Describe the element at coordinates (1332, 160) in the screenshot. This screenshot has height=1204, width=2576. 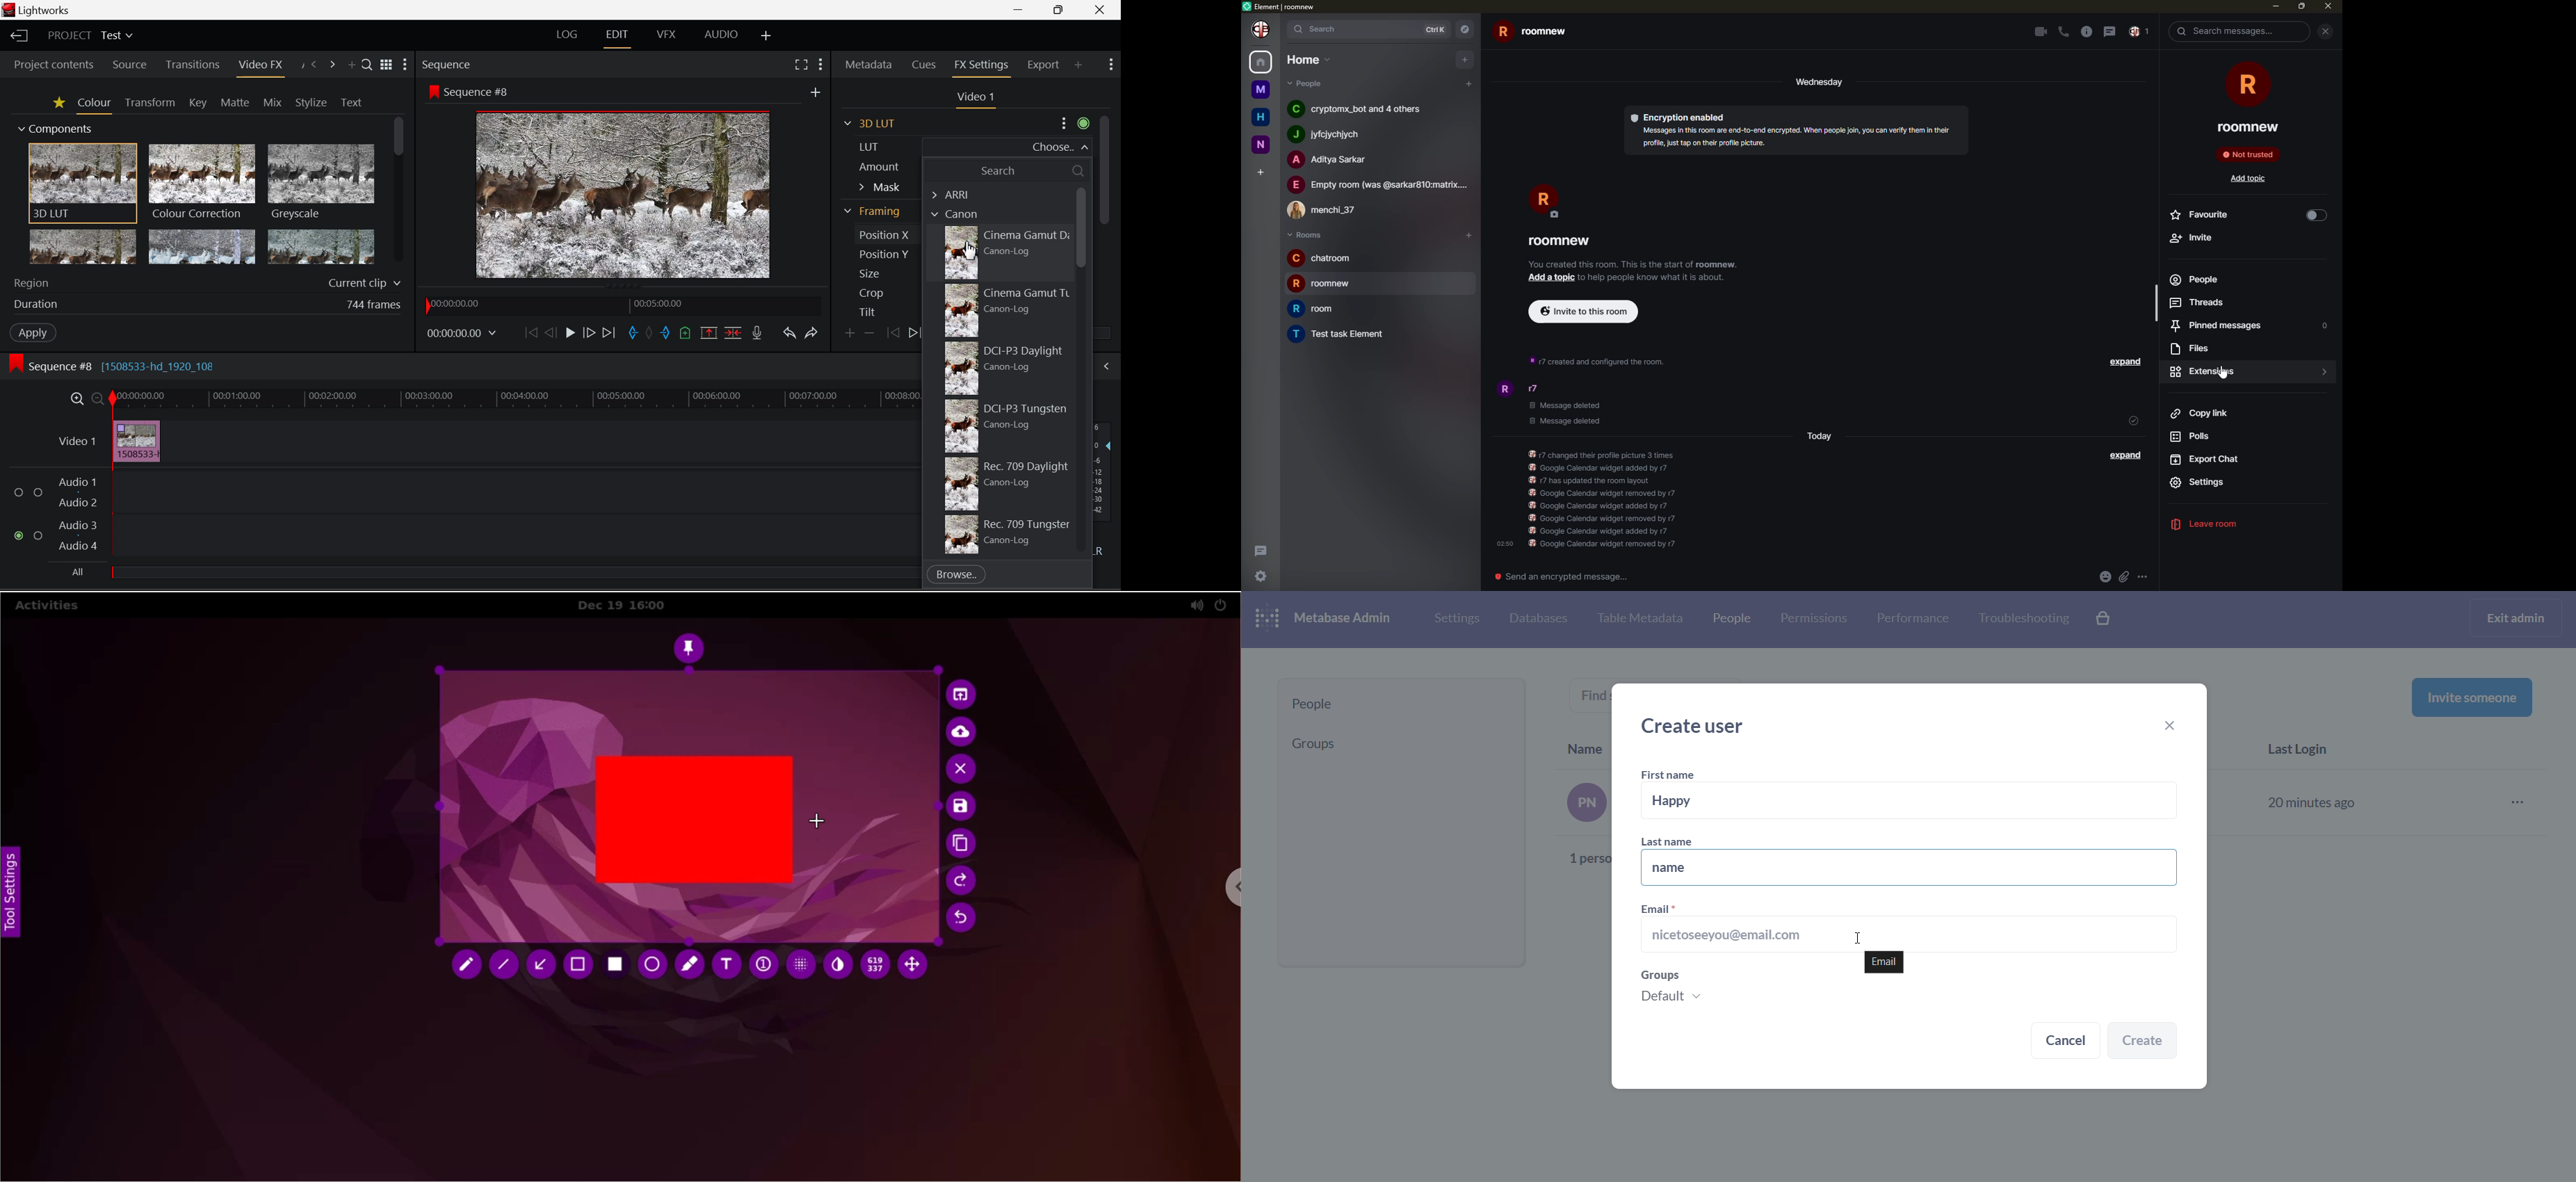
I see `people` at that location.